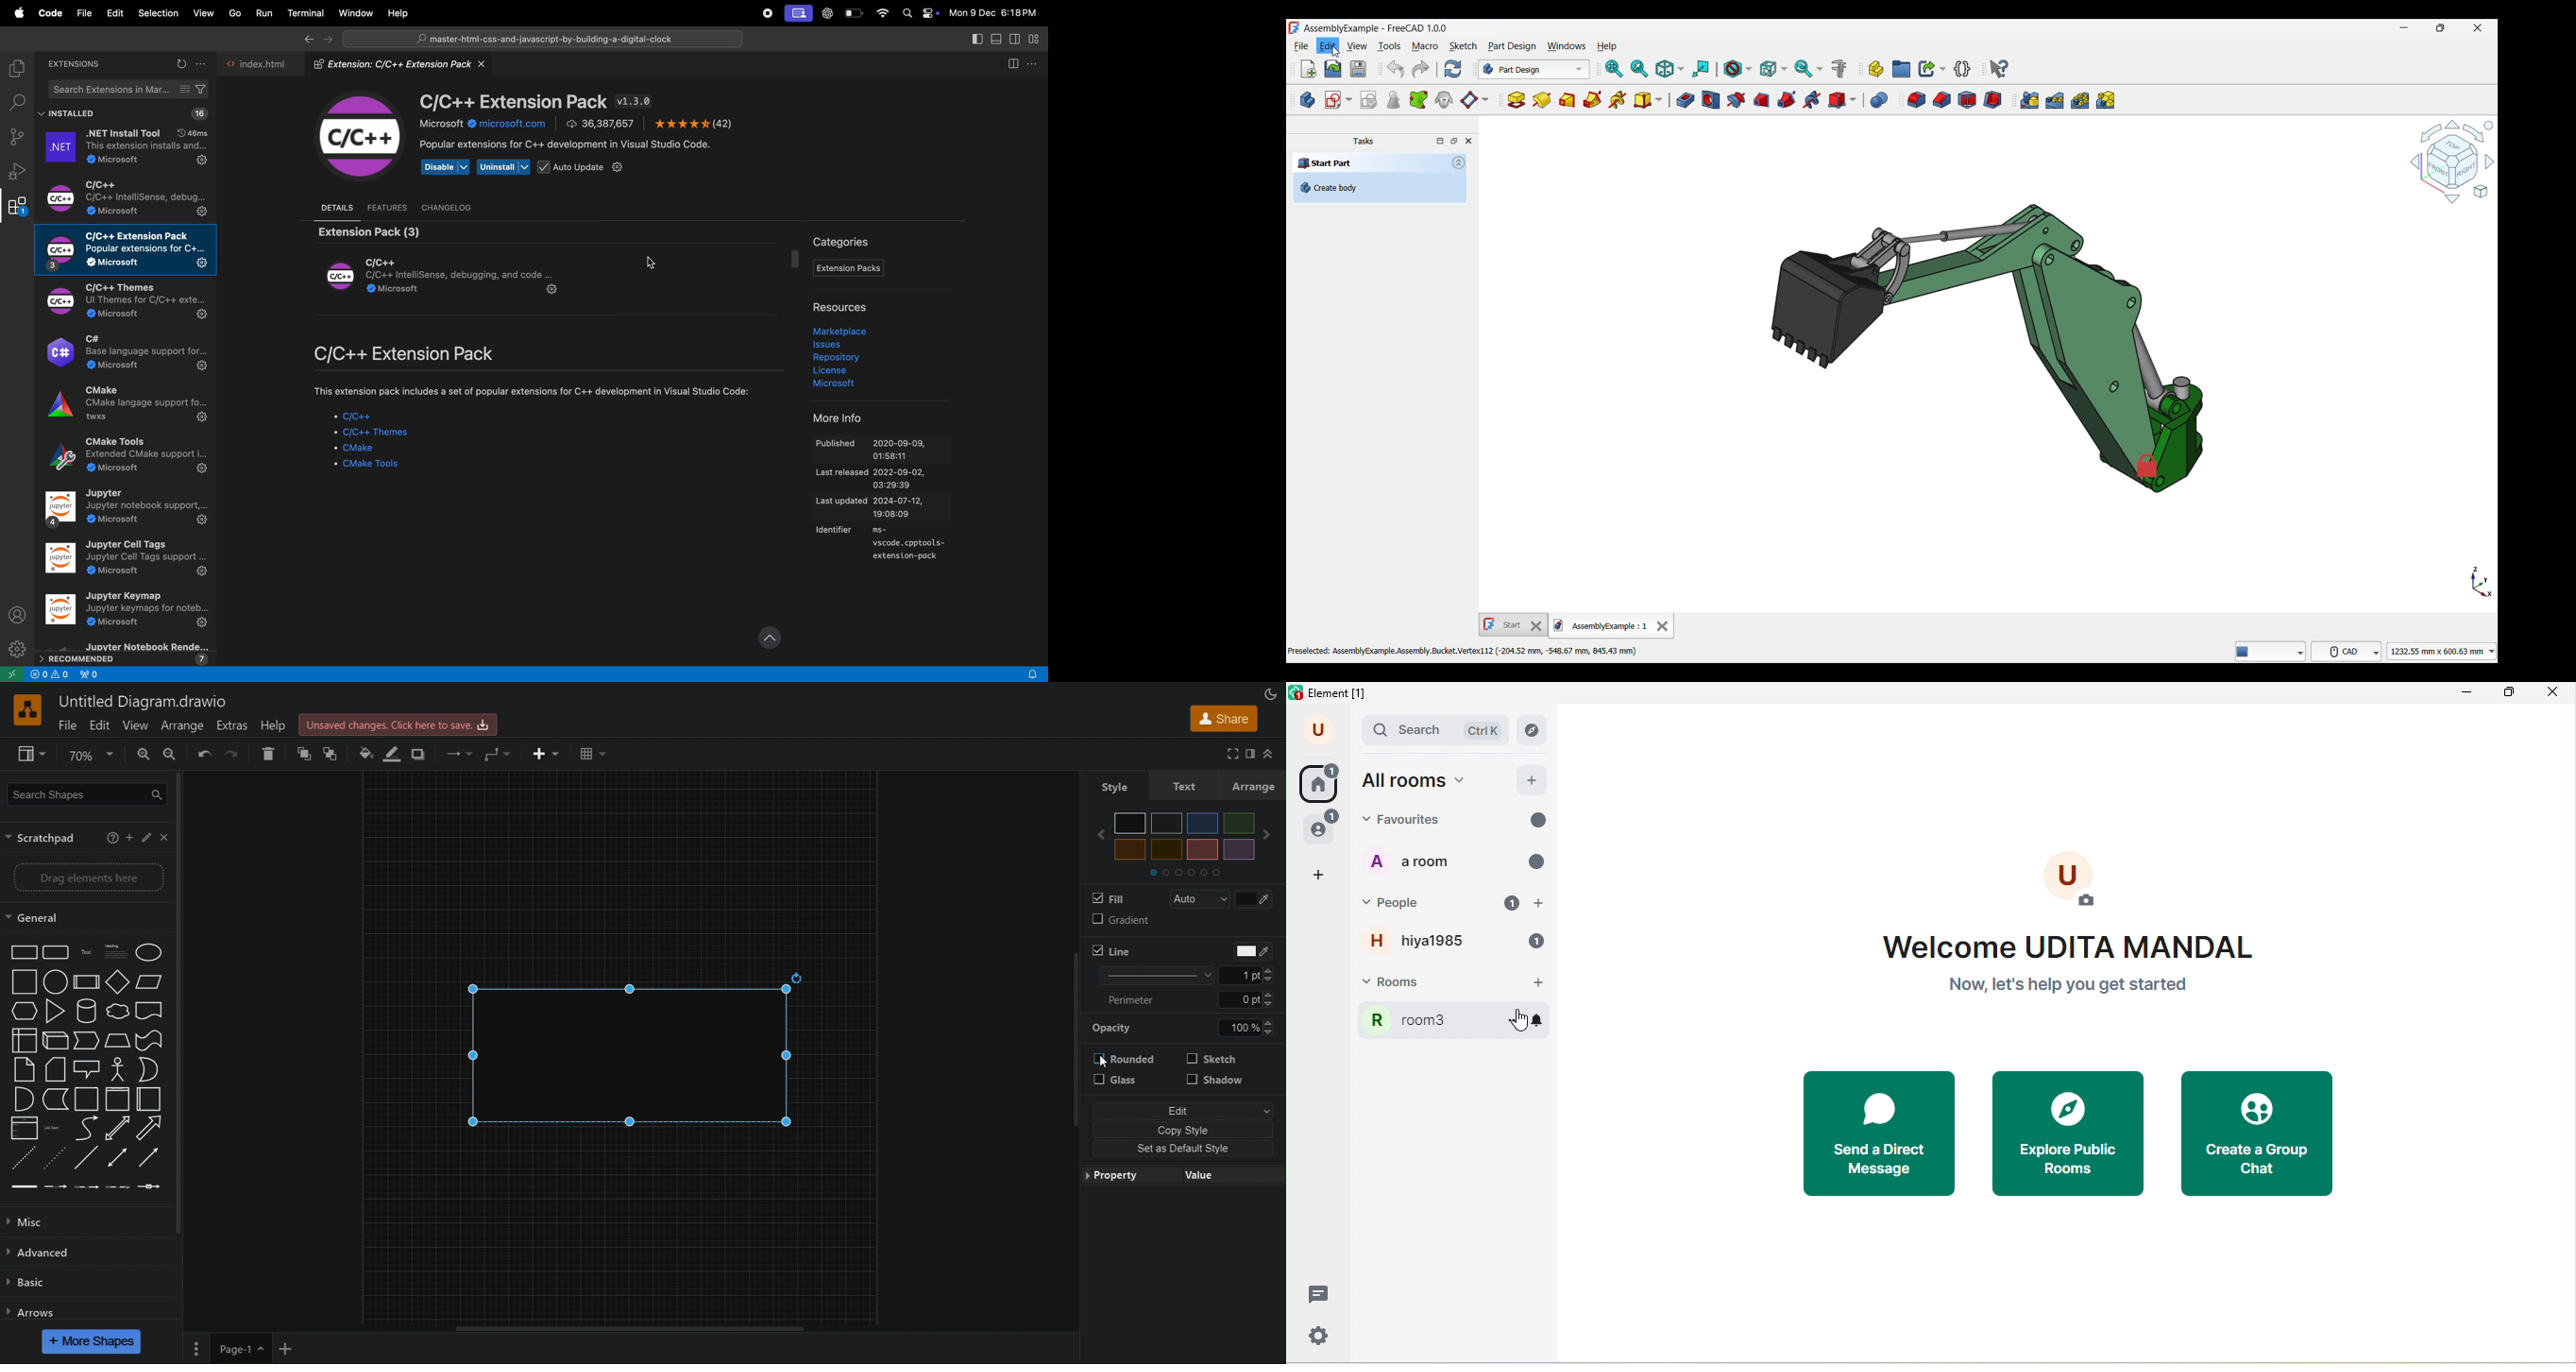 This screenshot has height=1372, width=2576. What do you see at coordinates (1184, 1151) in the screenshot?
I see `Set as Default Style` at bounding box center [1184, 1151].